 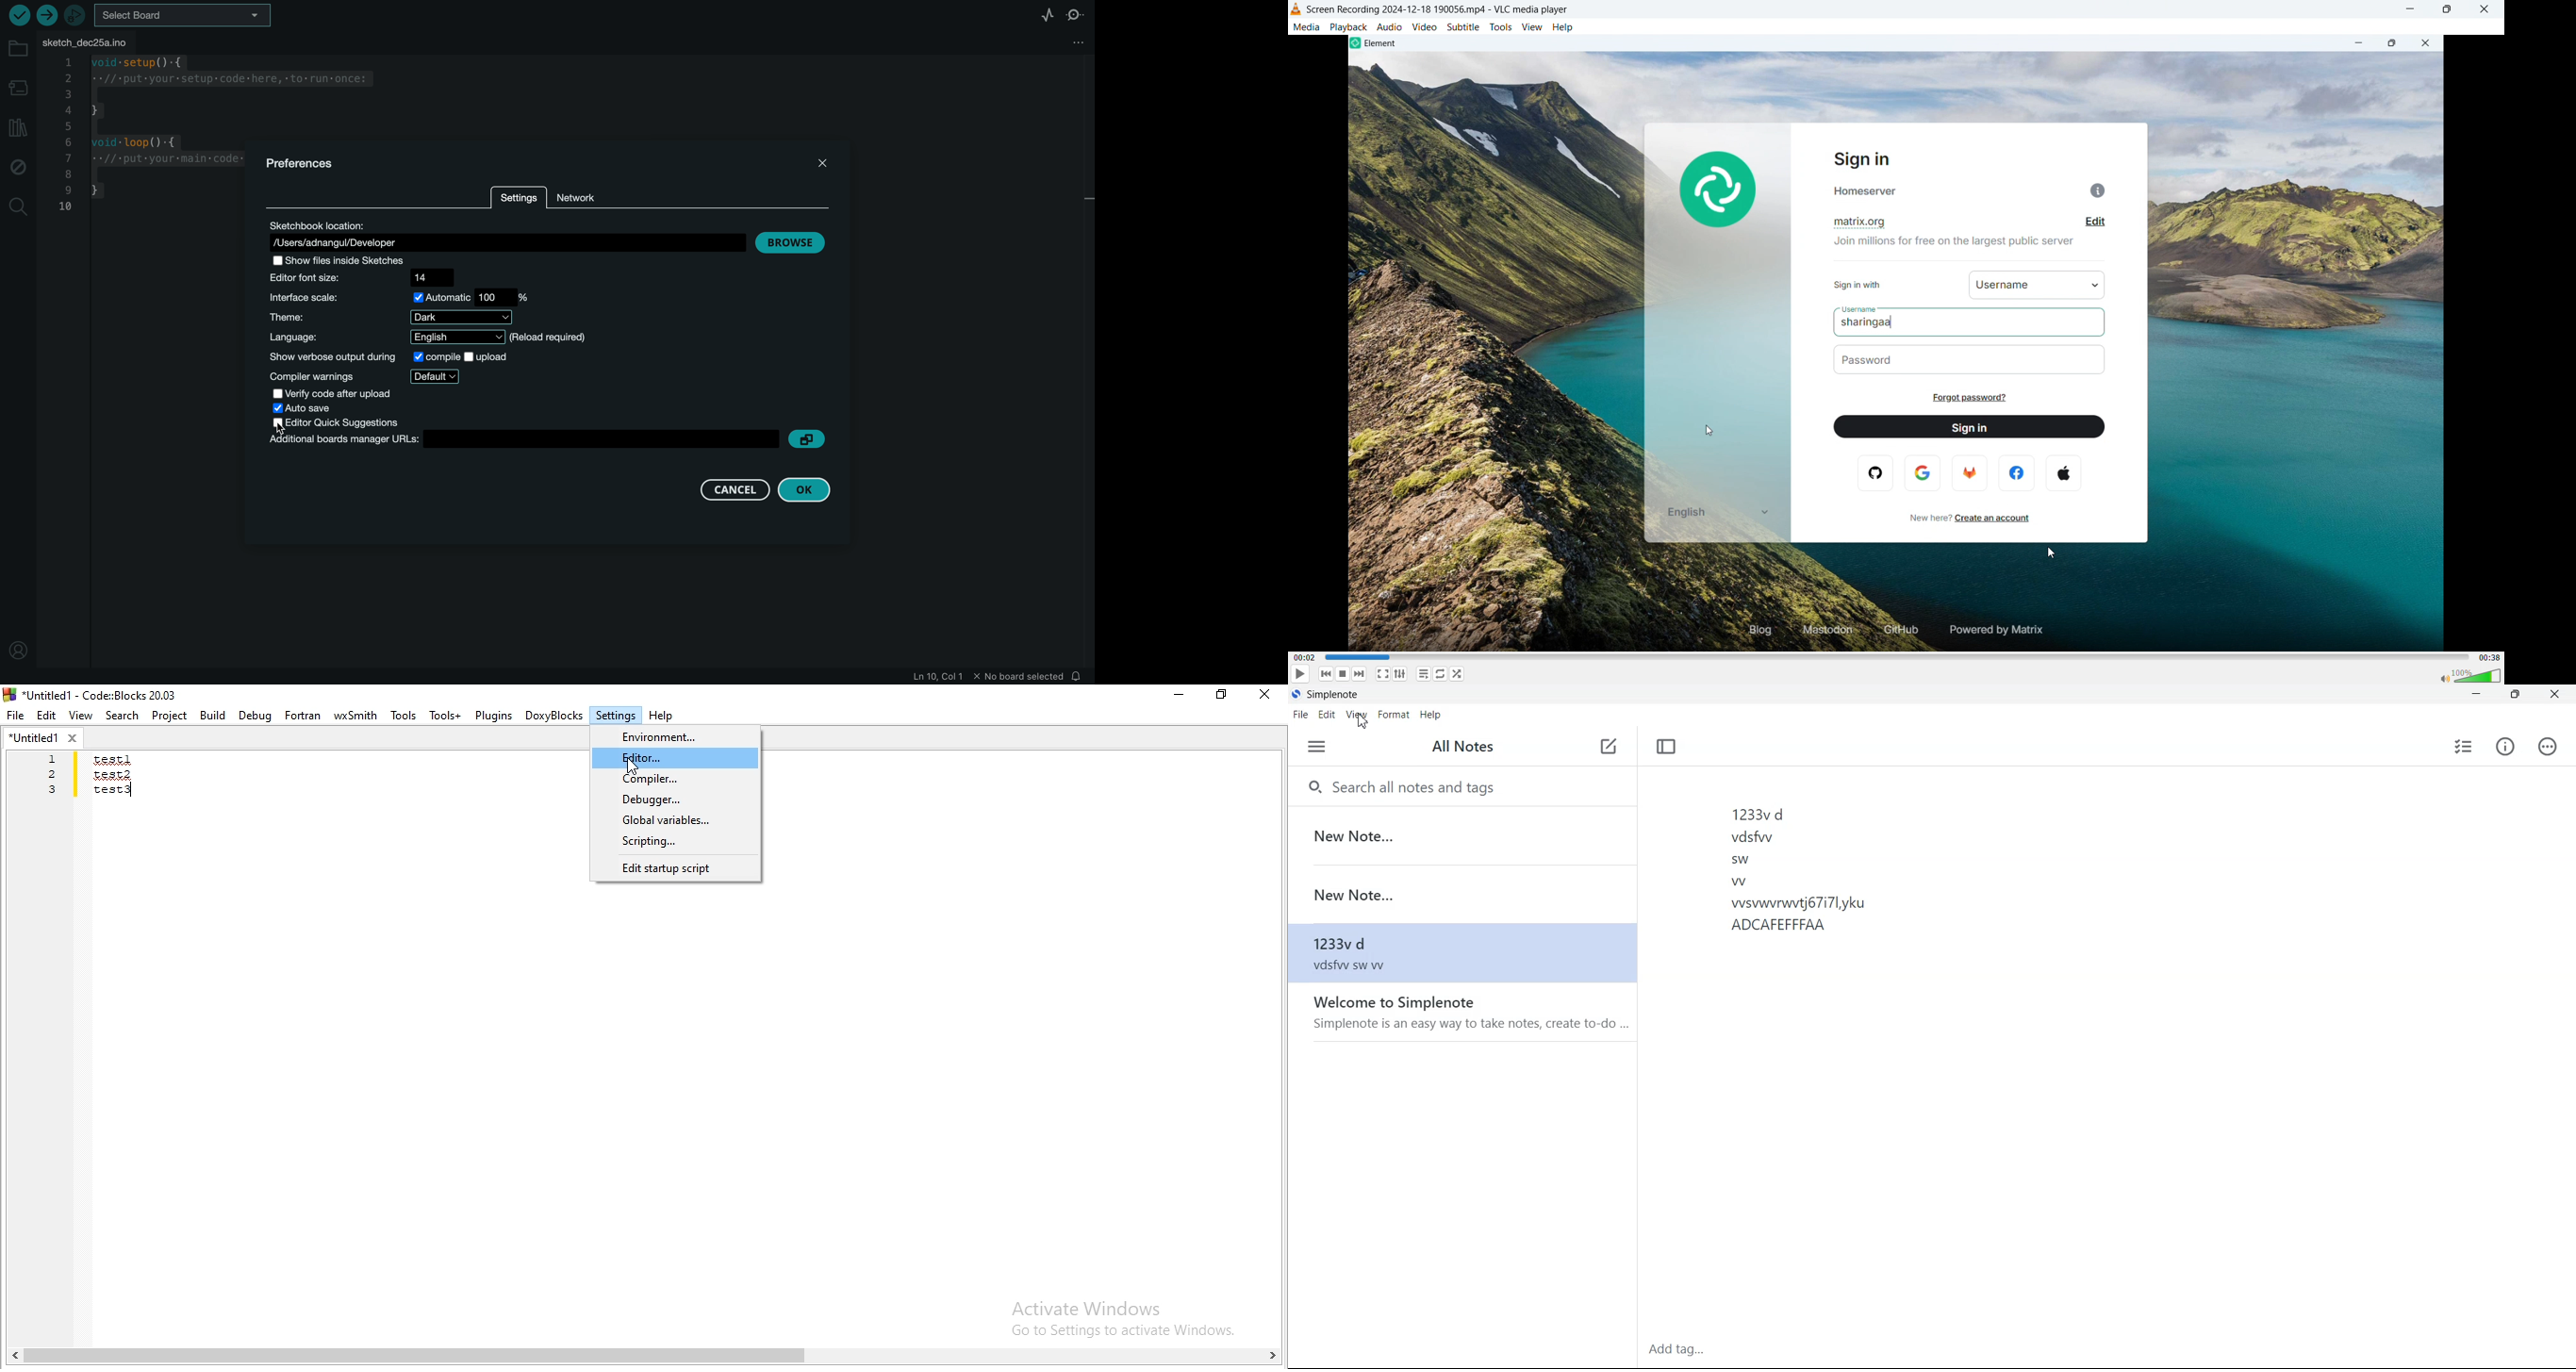 I want to click on Format, so click(x=1393, y=715).